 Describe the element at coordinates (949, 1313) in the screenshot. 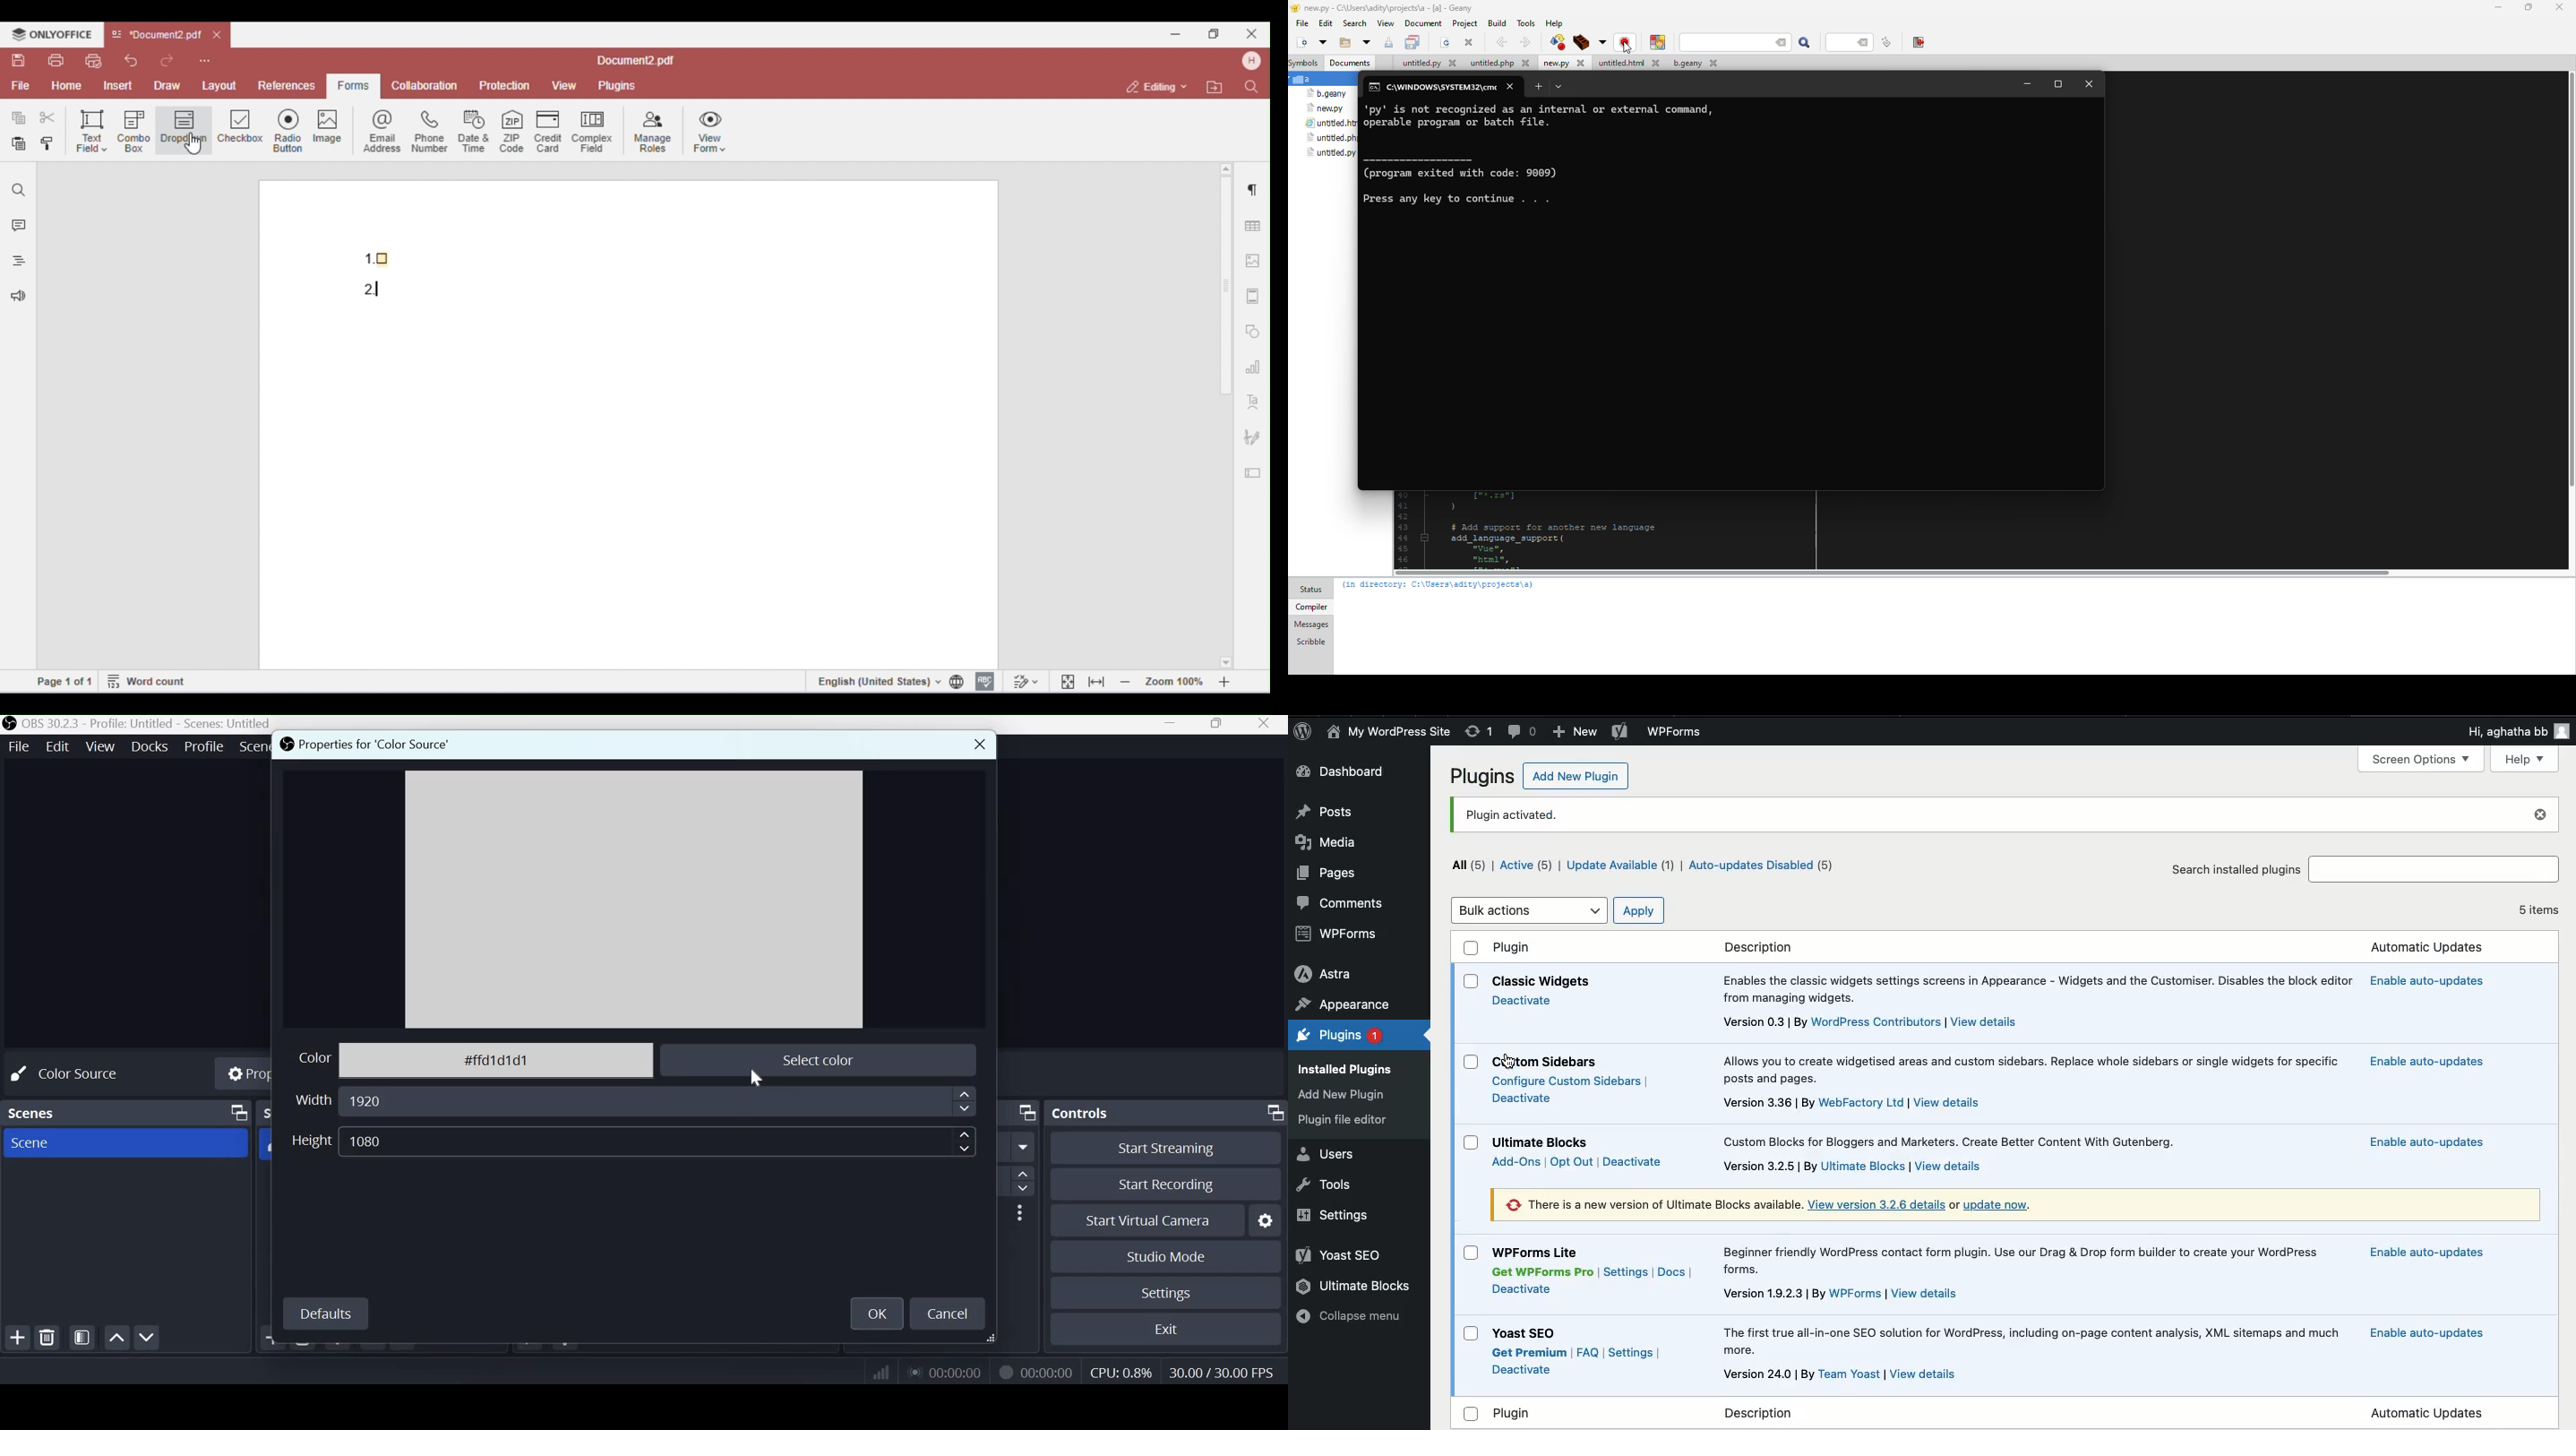

I see `cancel` at that location.